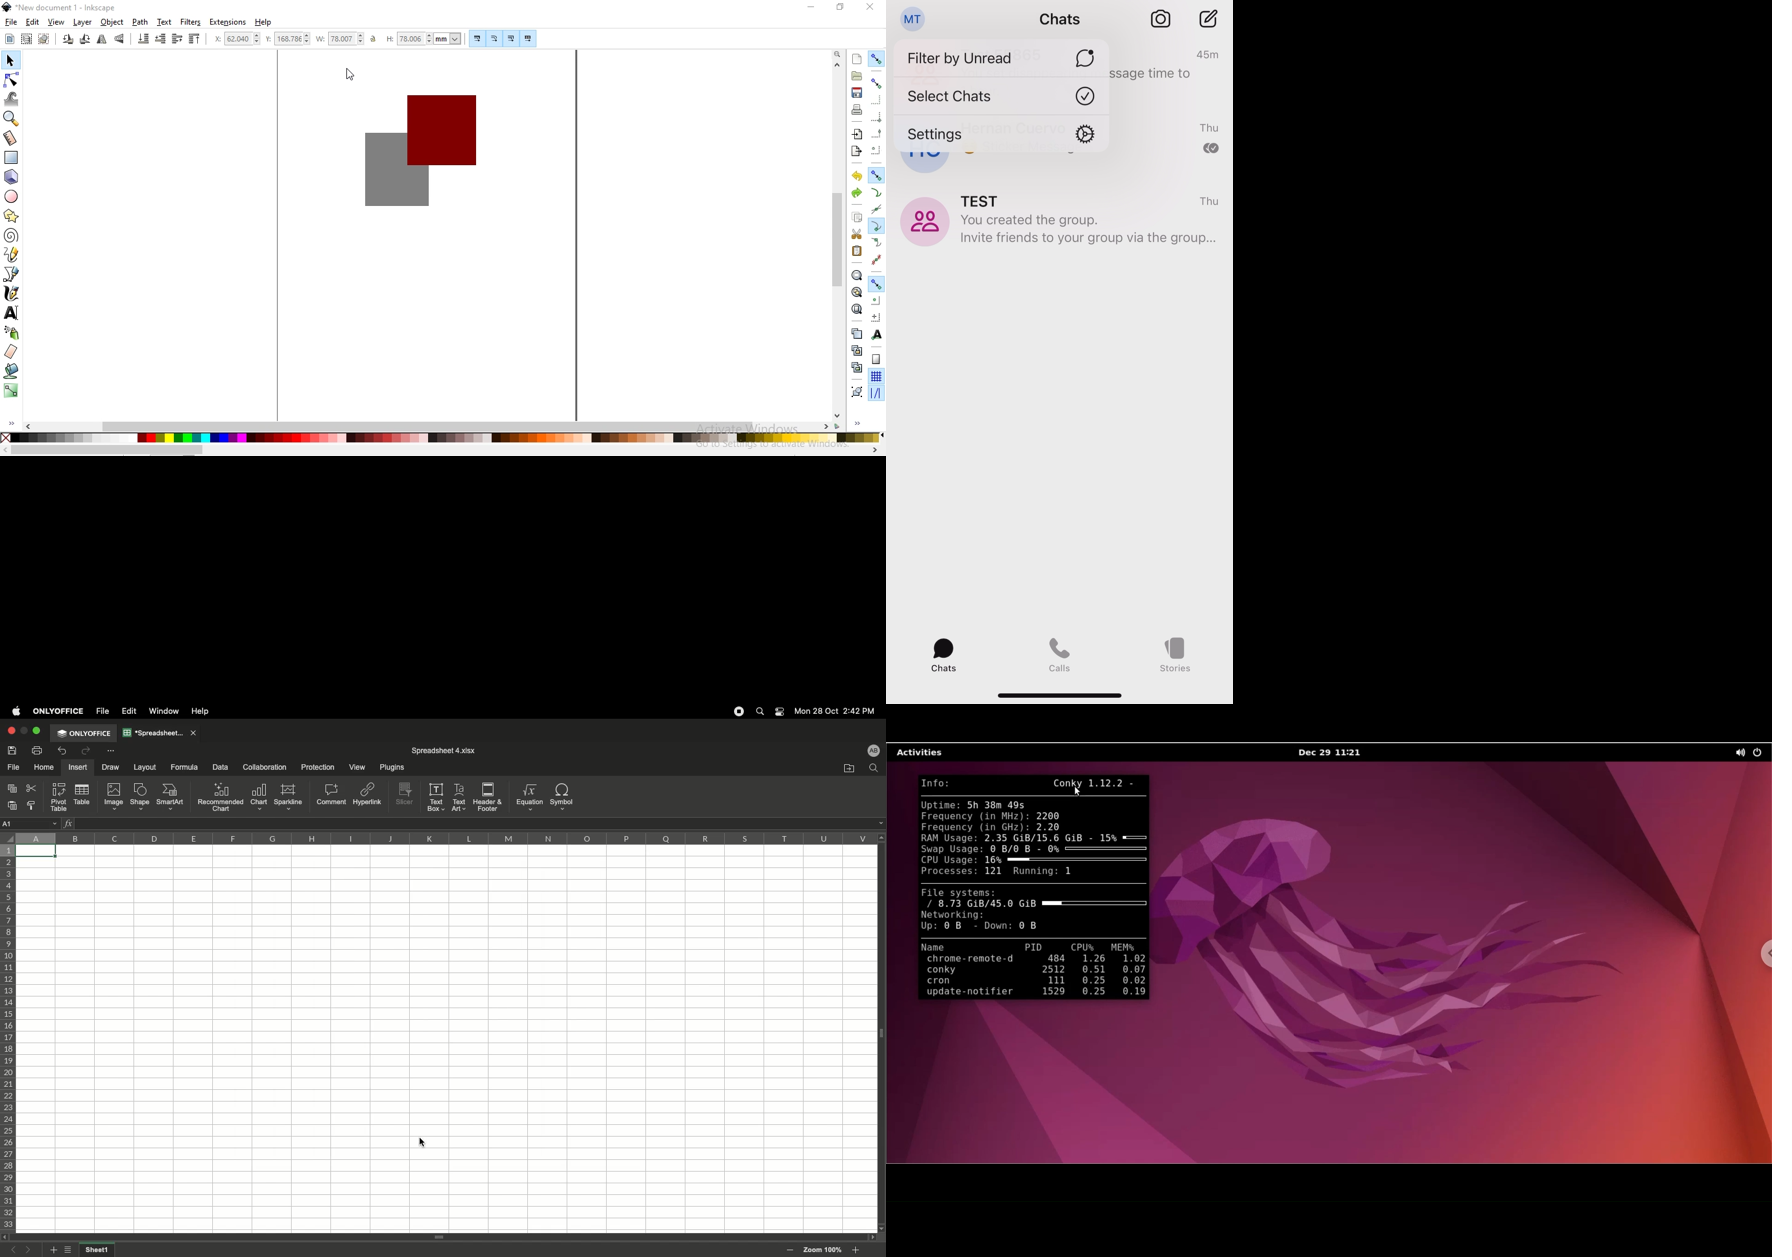 The height and width of the screenshot is (1260, 1792). What do you see at coordinates (13, 216) in the screenshot?
I see `create stars and polygon` at bounding box center [13, 216].